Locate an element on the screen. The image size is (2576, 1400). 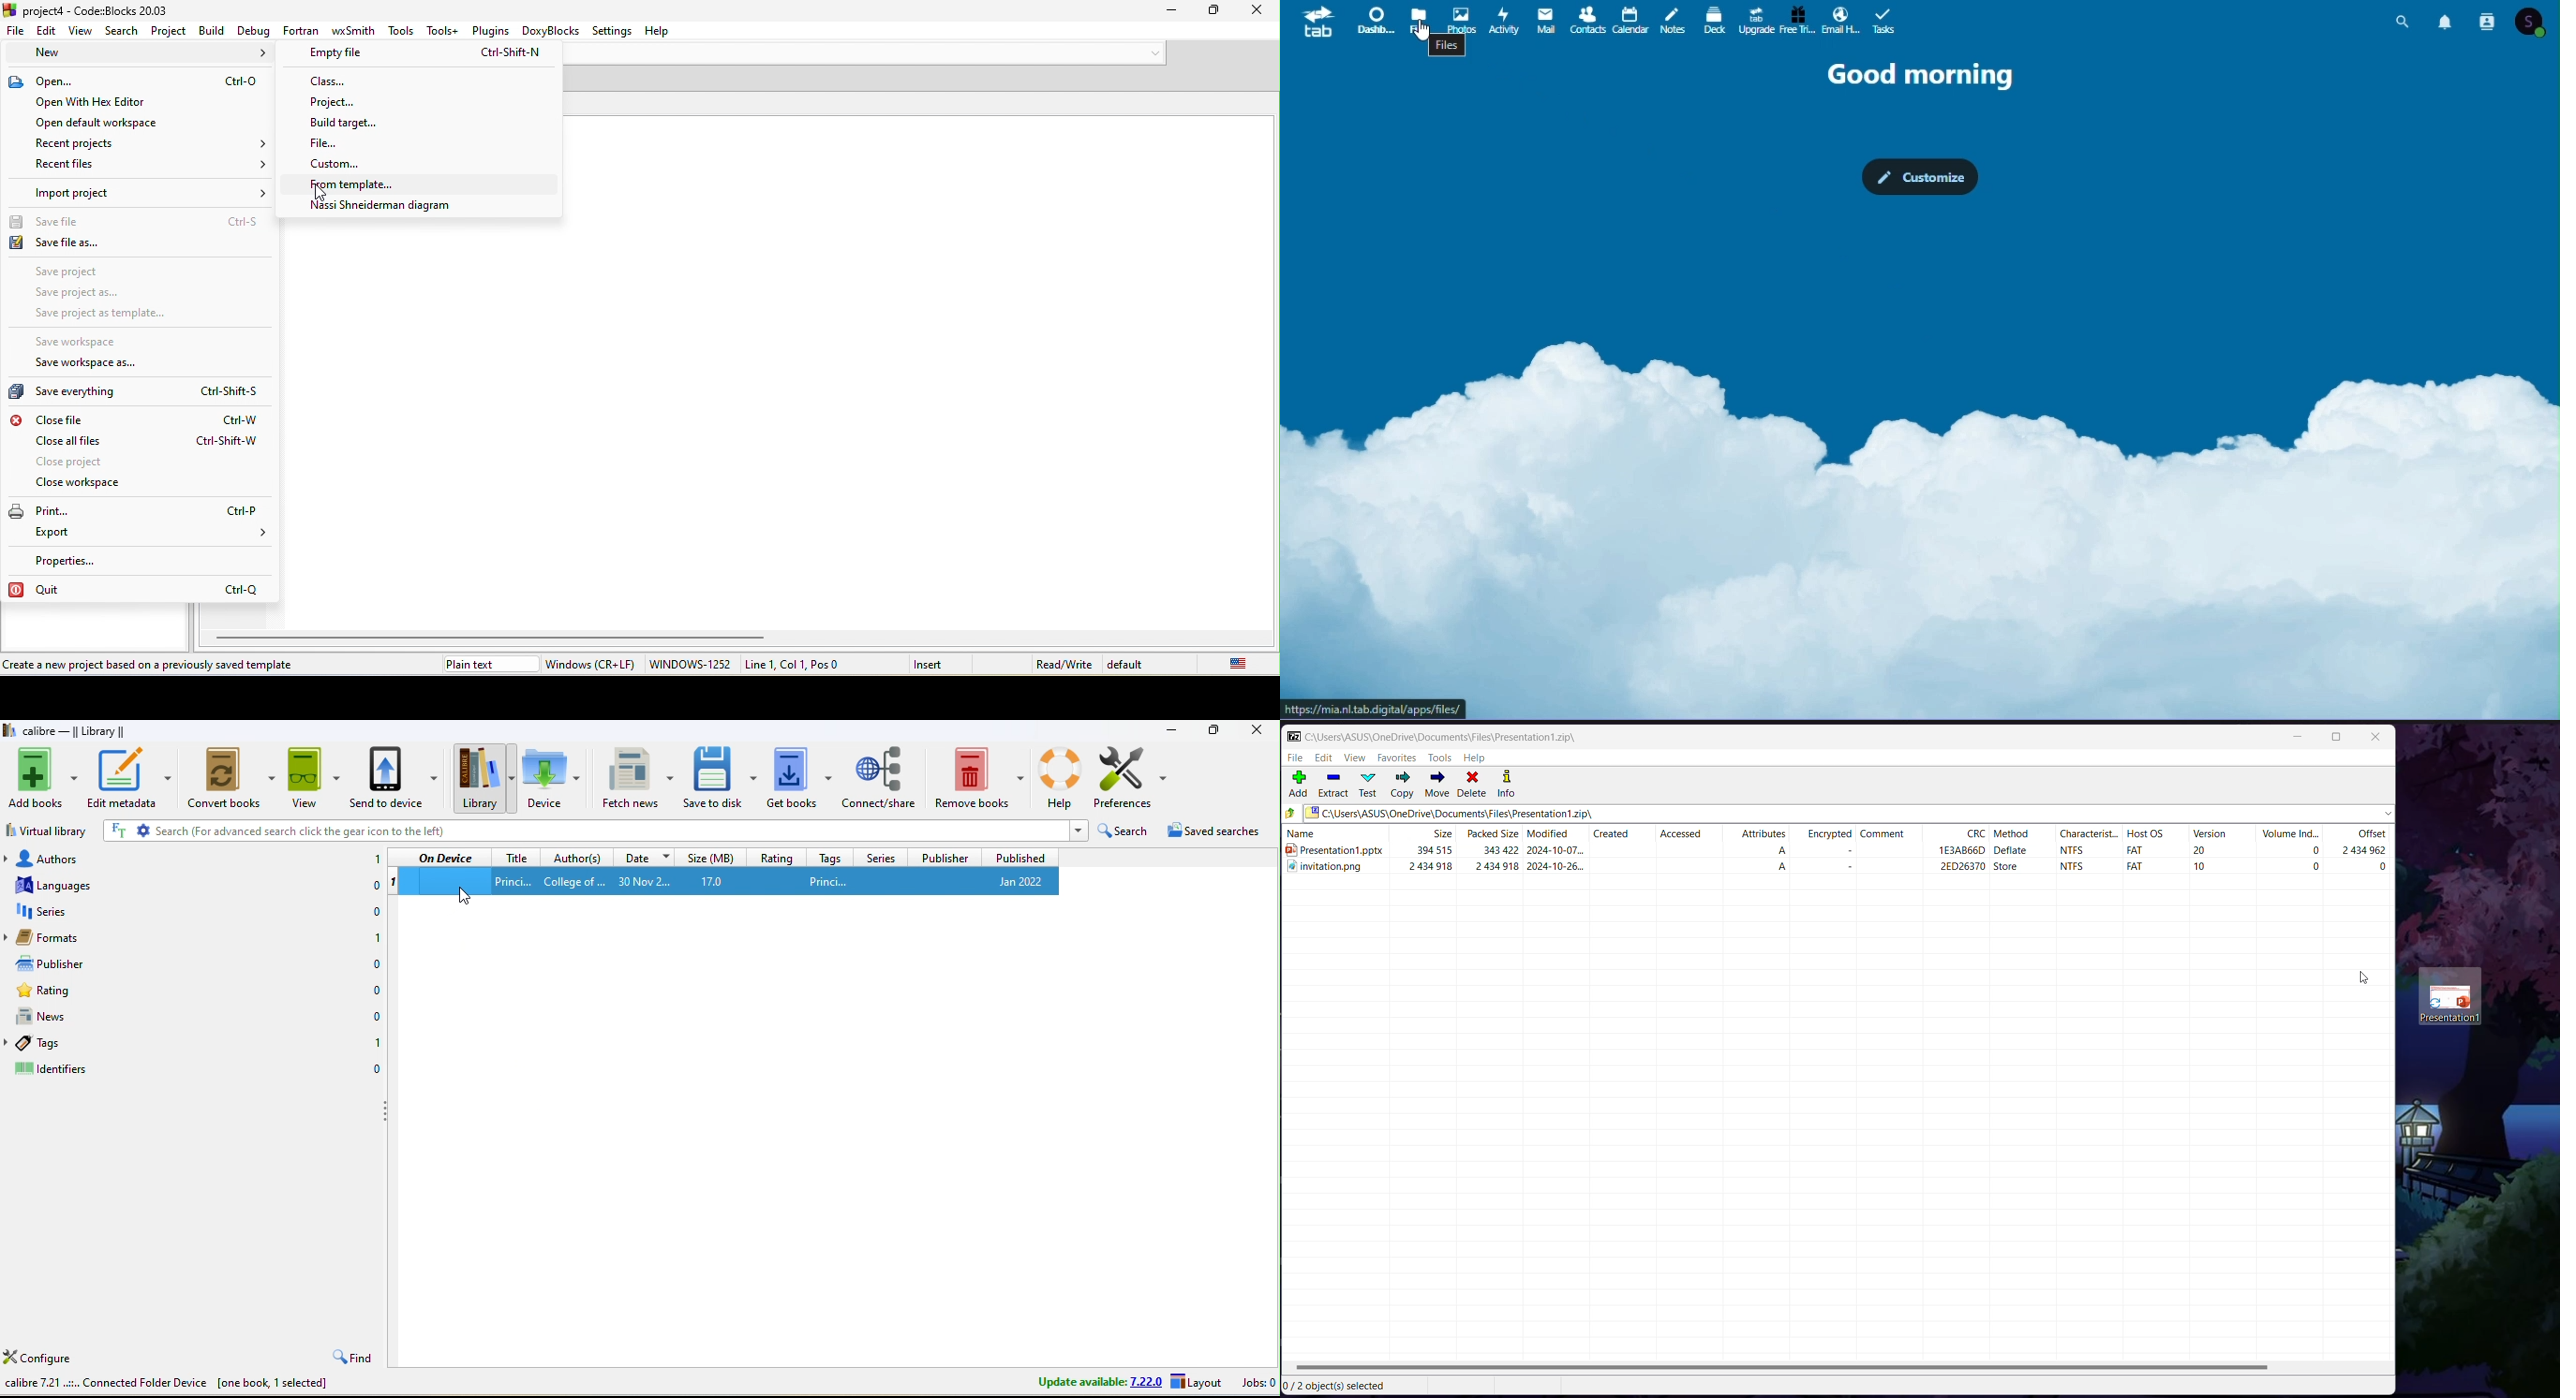
account icon is located at coordinates (2534, 22).